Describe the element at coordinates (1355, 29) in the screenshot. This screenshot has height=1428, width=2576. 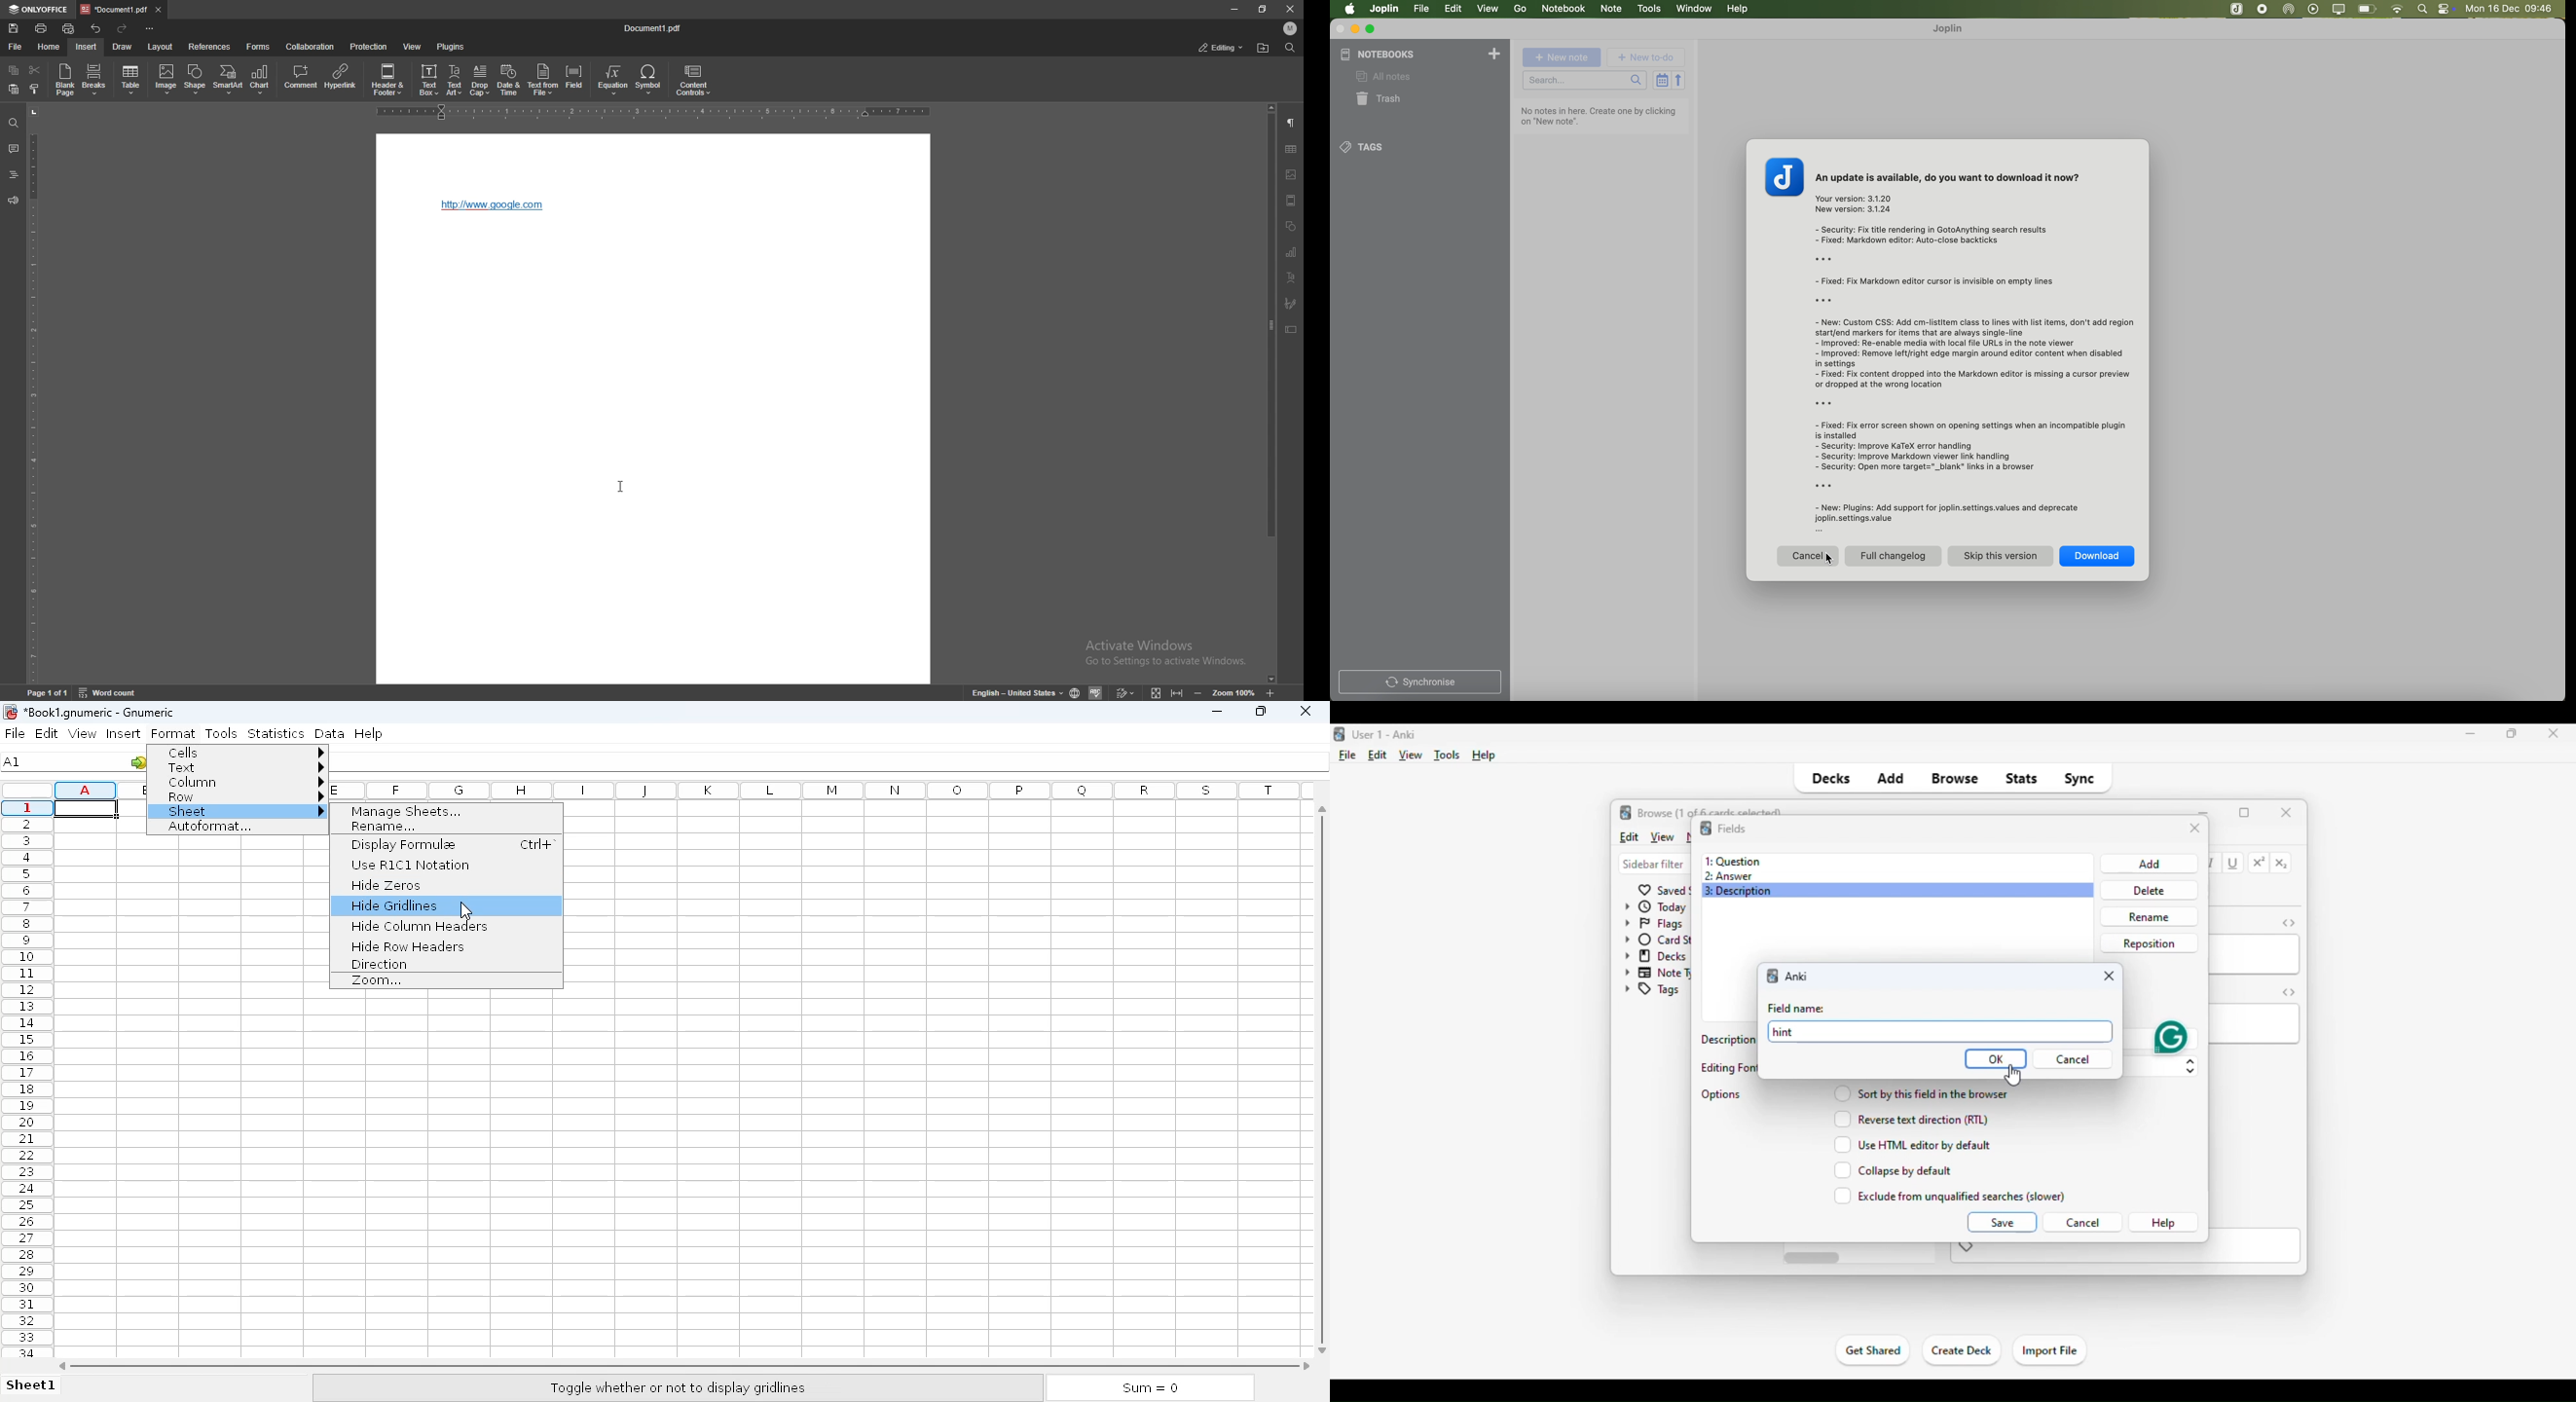
I see `minimize` at that location.